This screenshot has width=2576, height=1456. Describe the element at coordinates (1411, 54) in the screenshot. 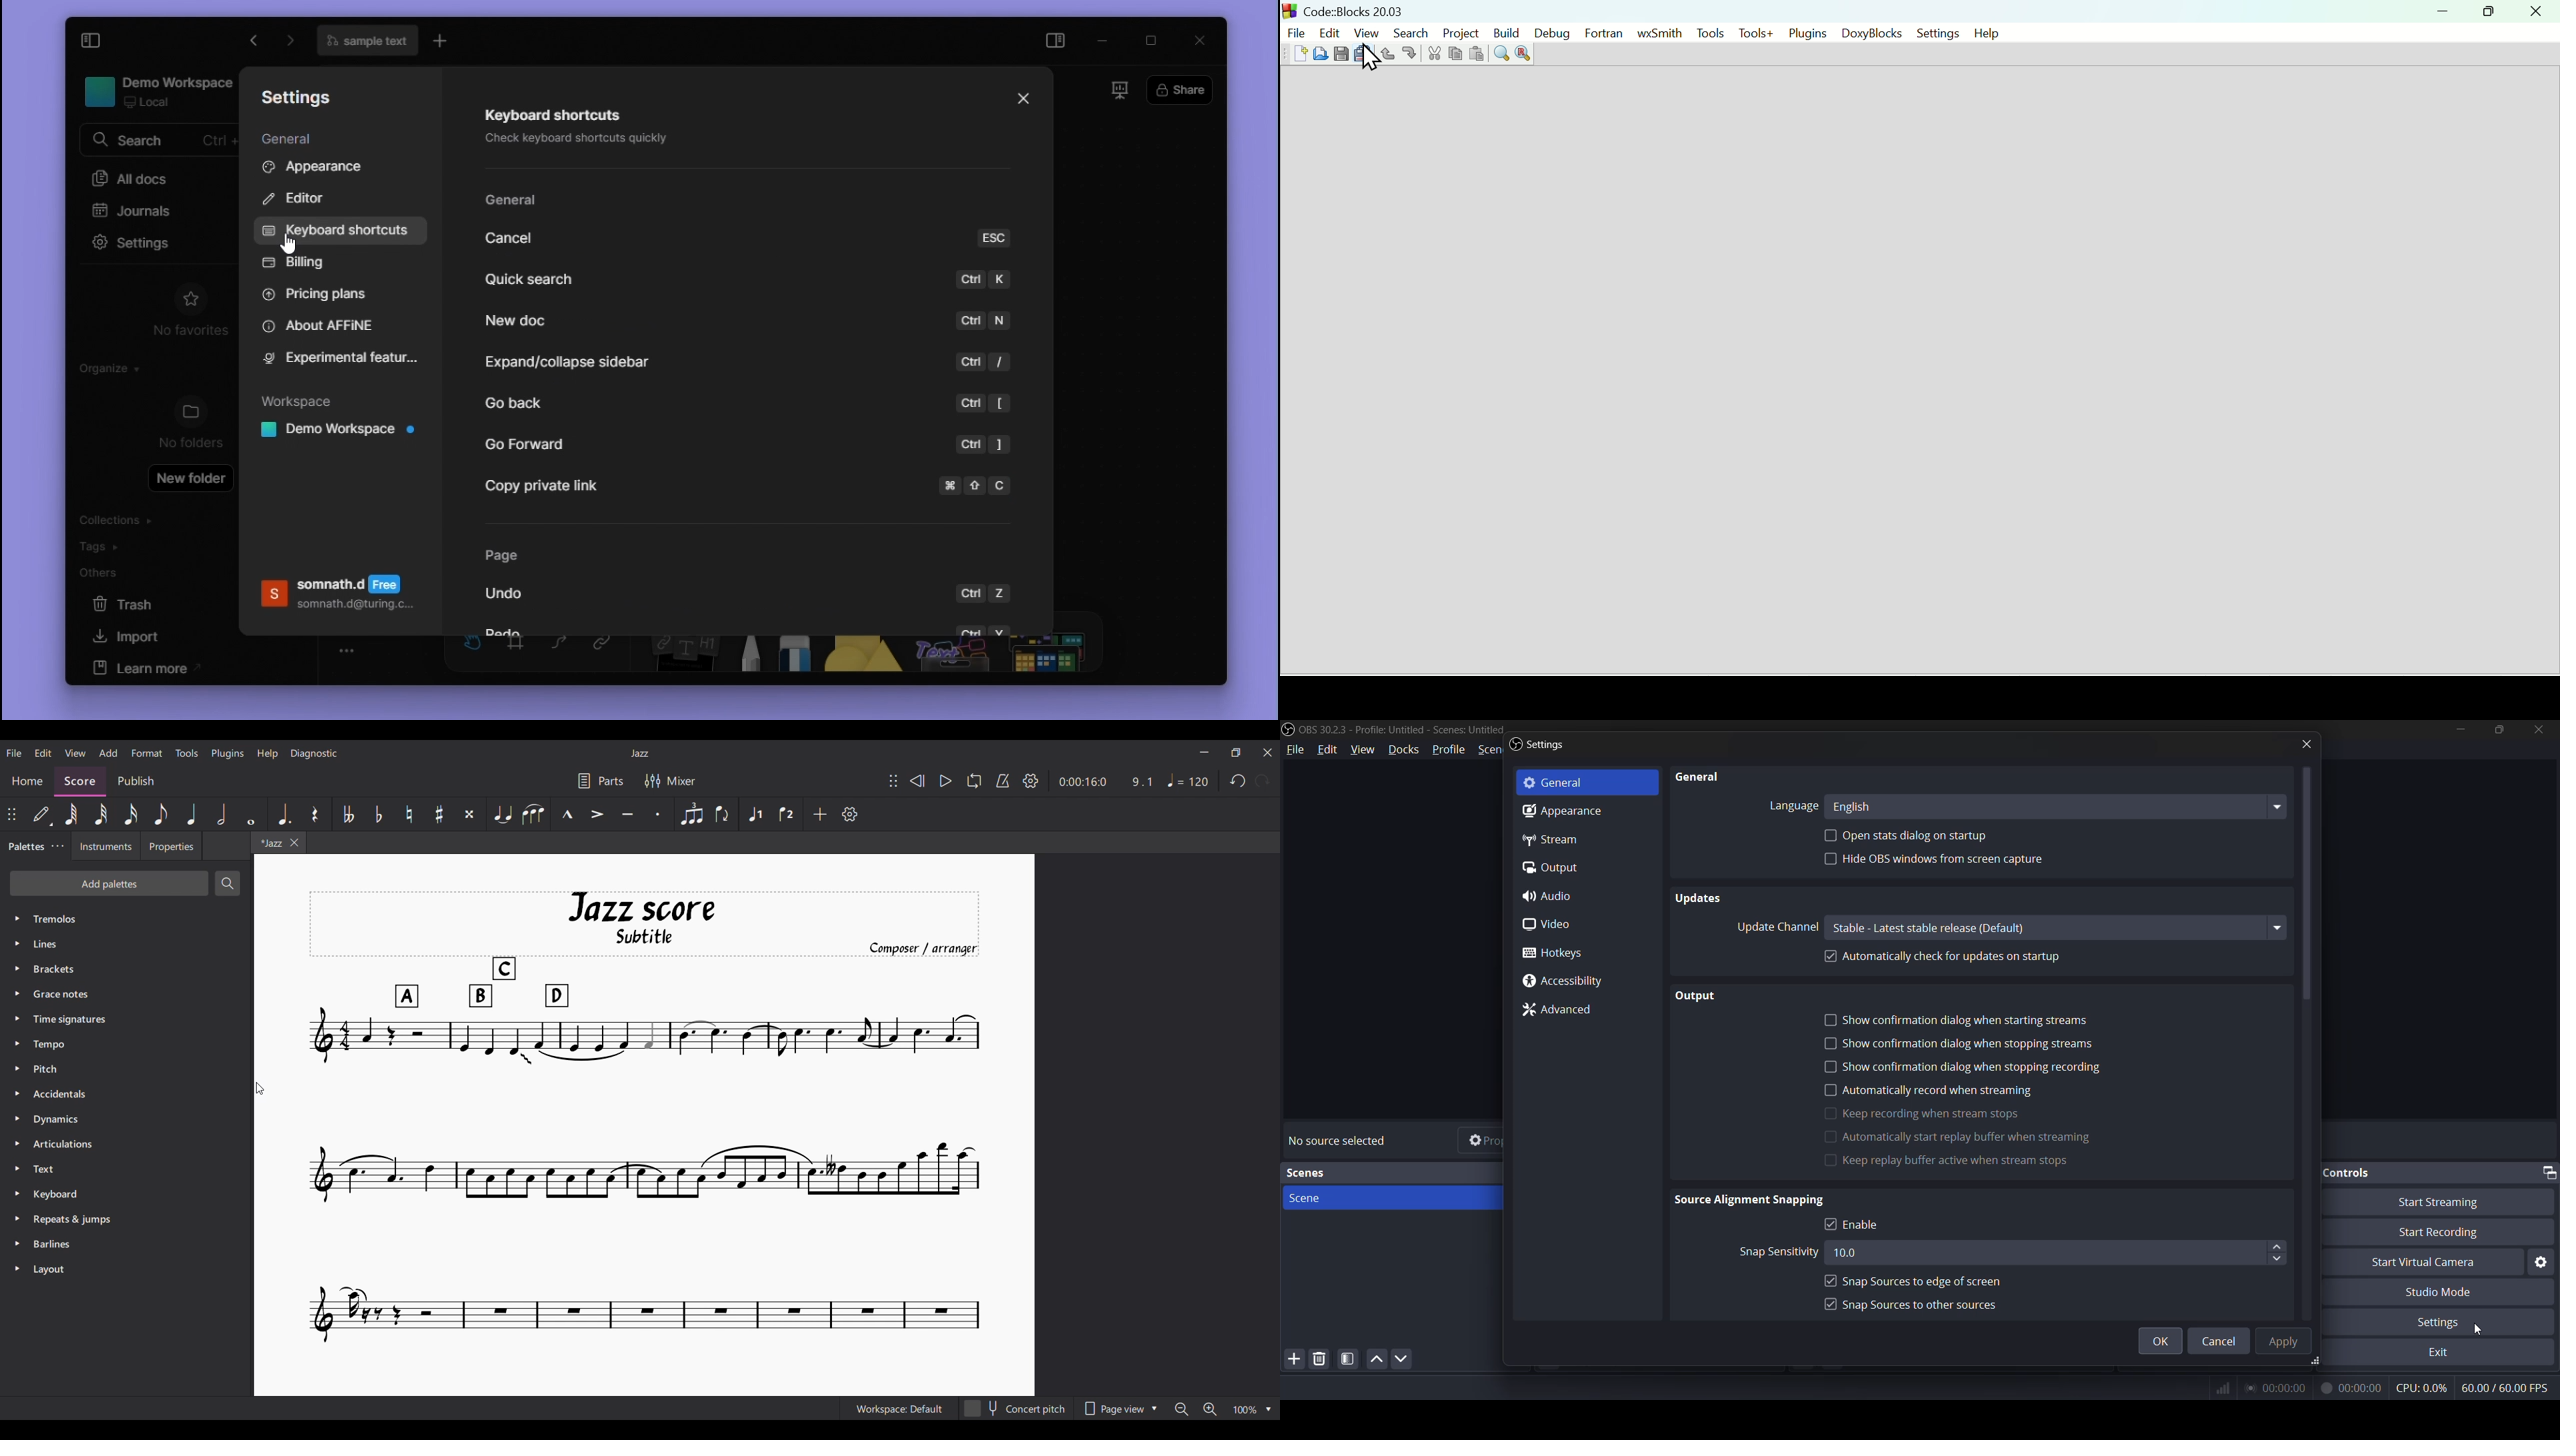

I see `redo` at that location.